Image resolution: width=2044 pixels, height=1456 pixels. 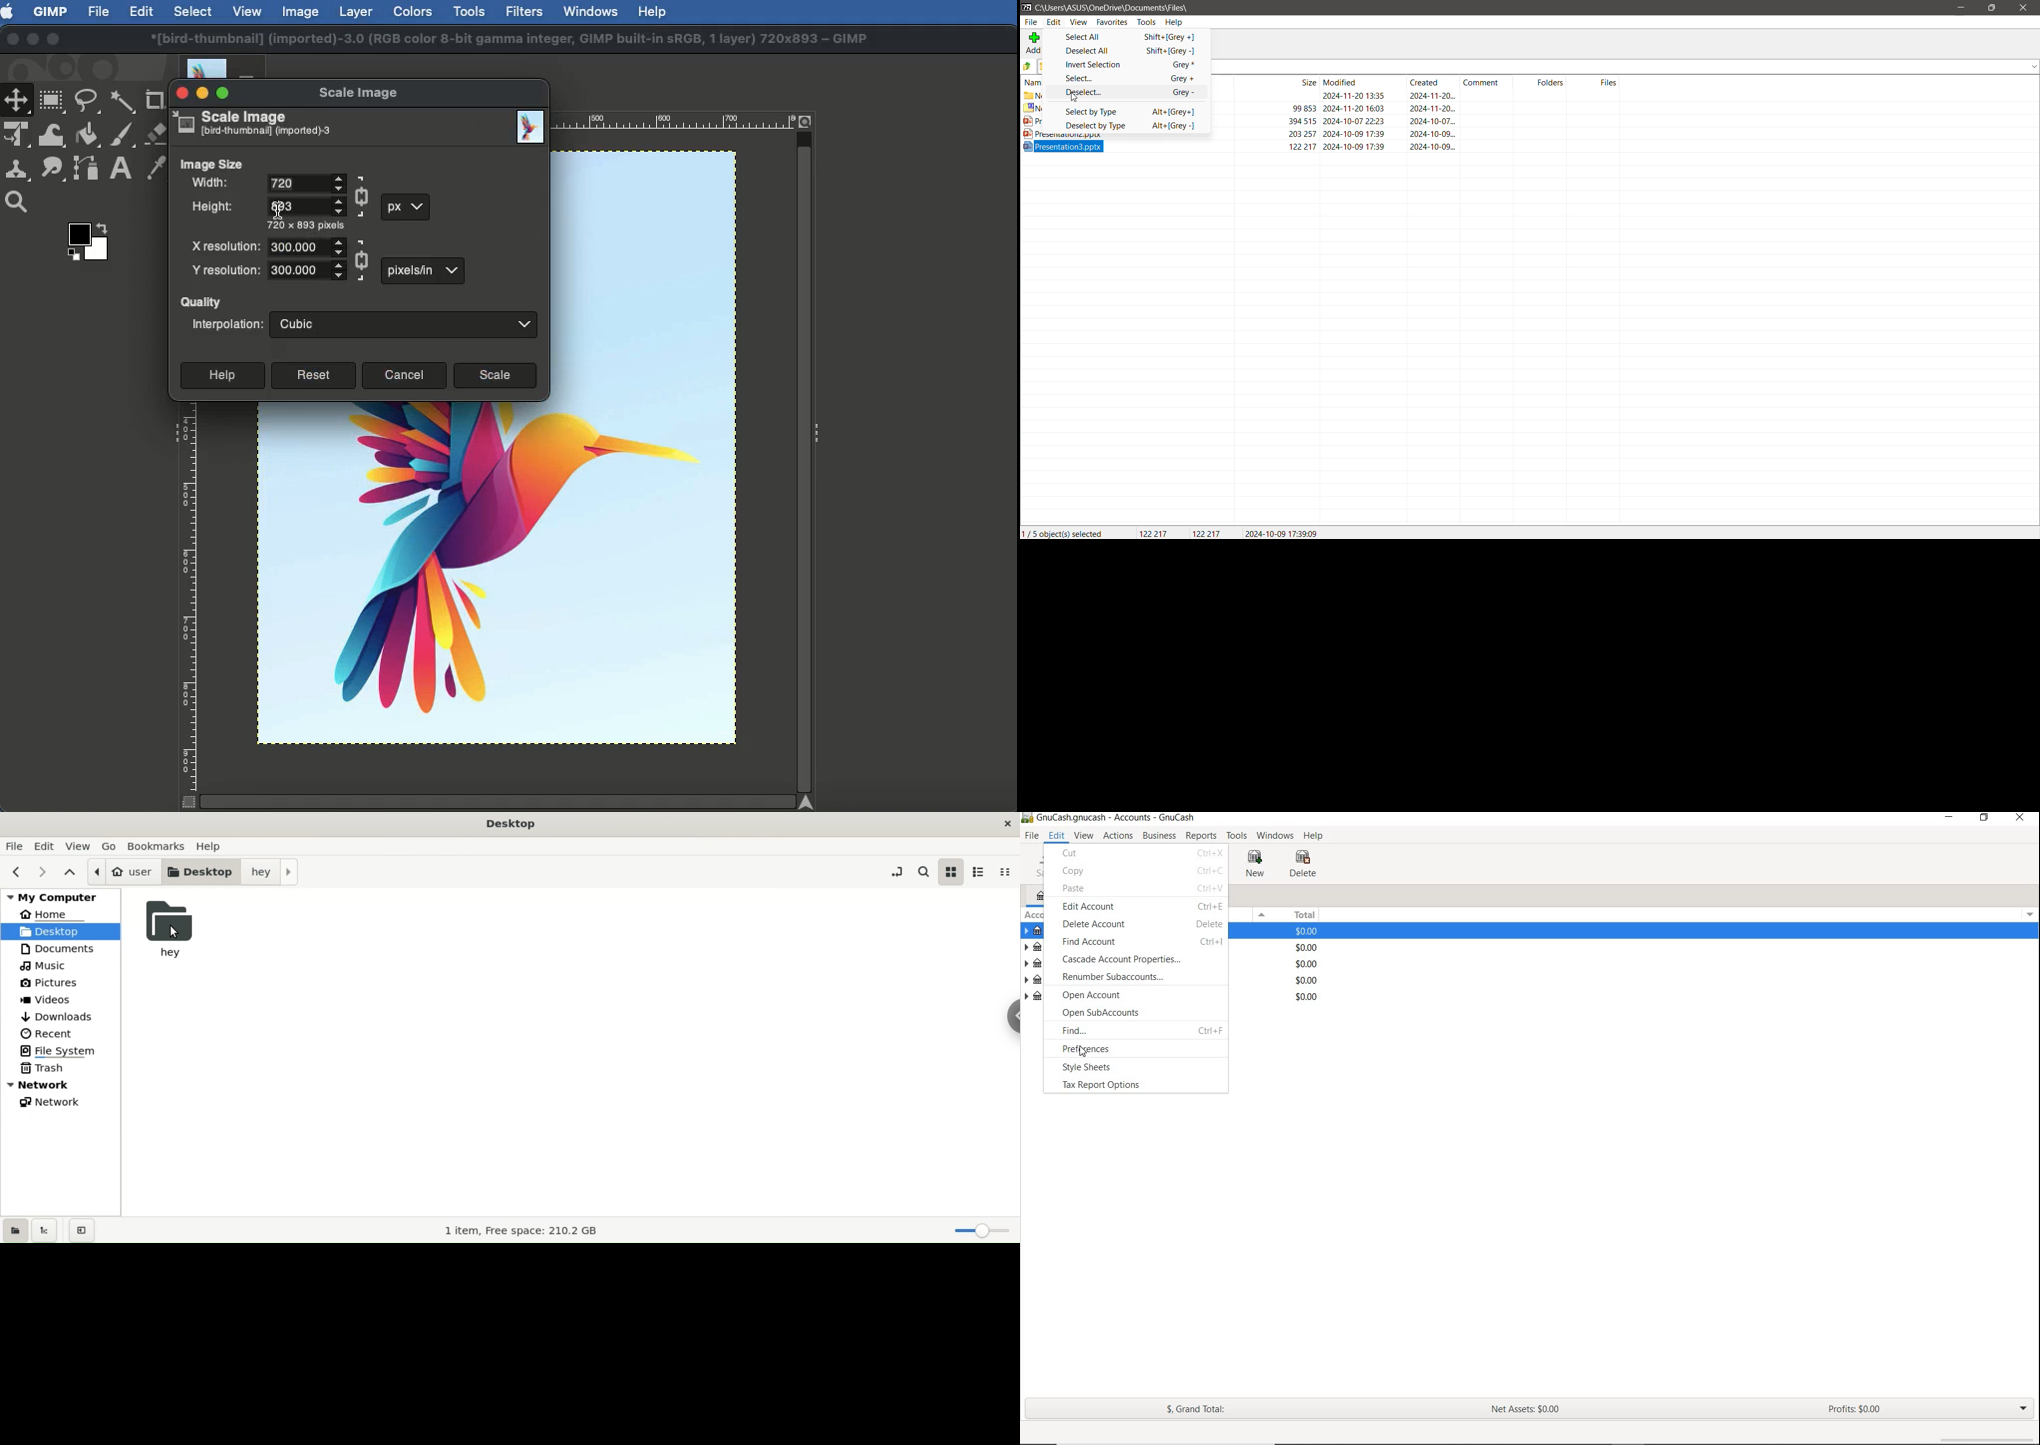 I want to click on Image, so click(x=300, y=13).